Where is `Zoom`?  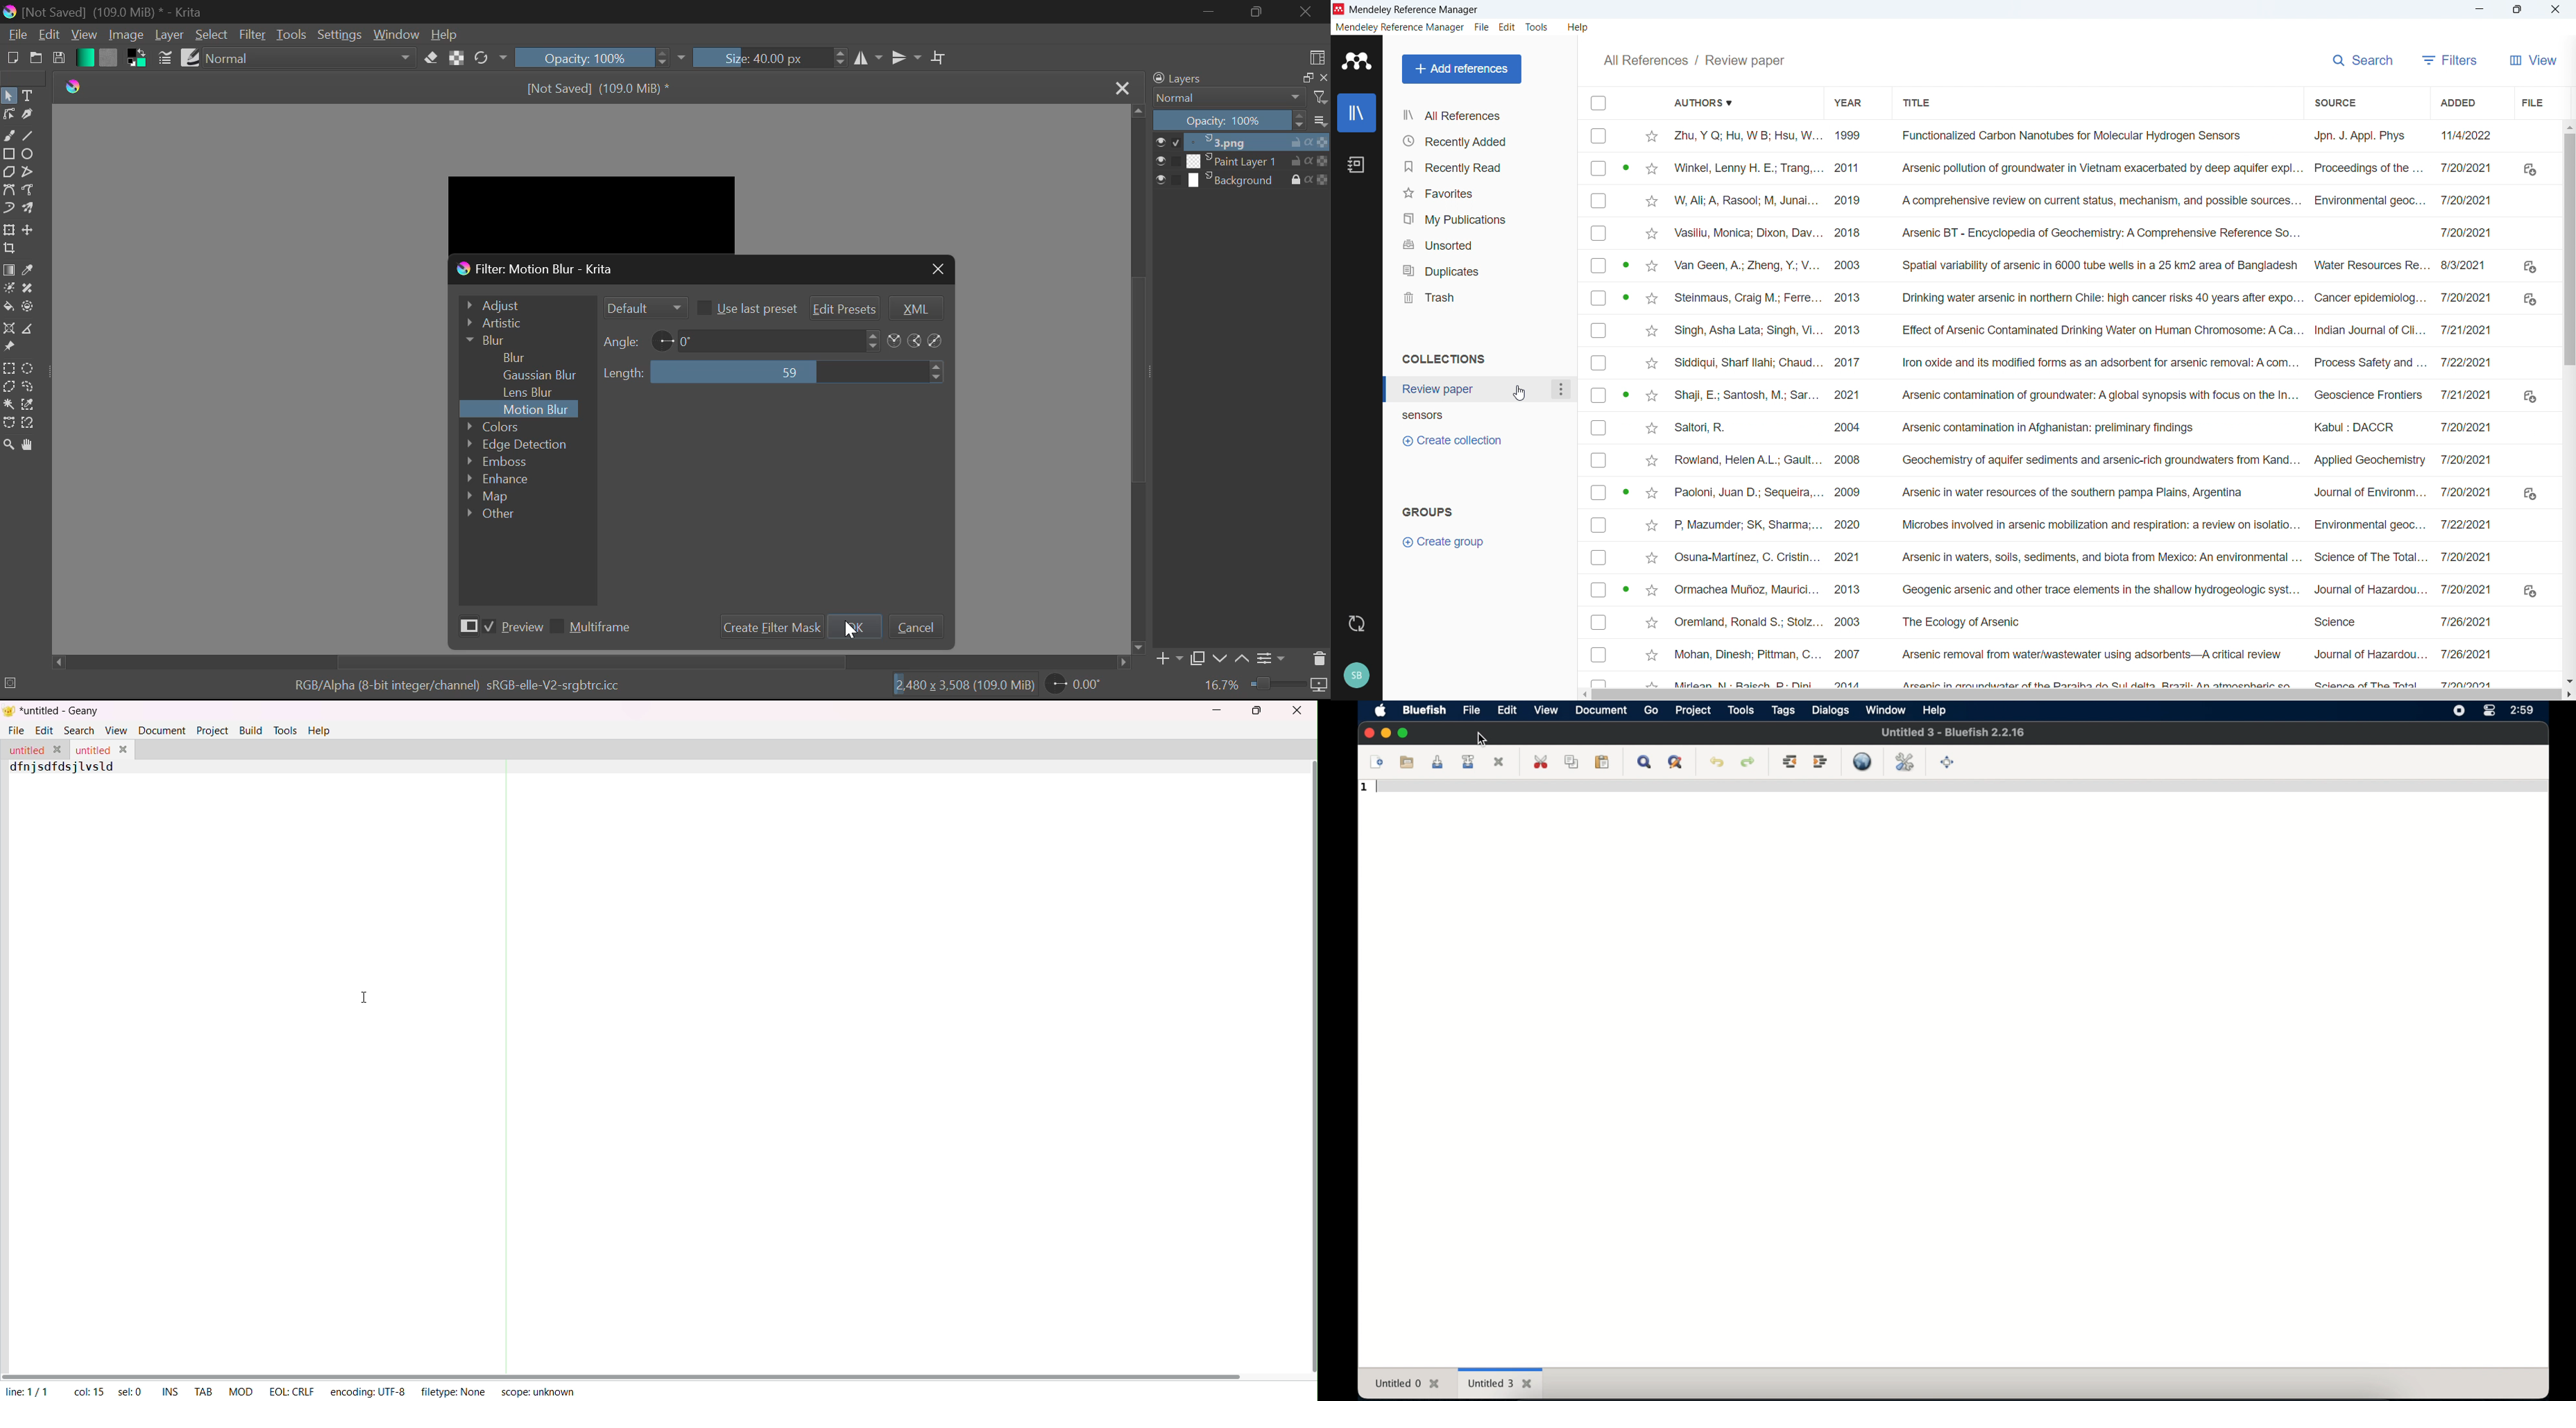 Zoom is located at coordinates (11, 447).